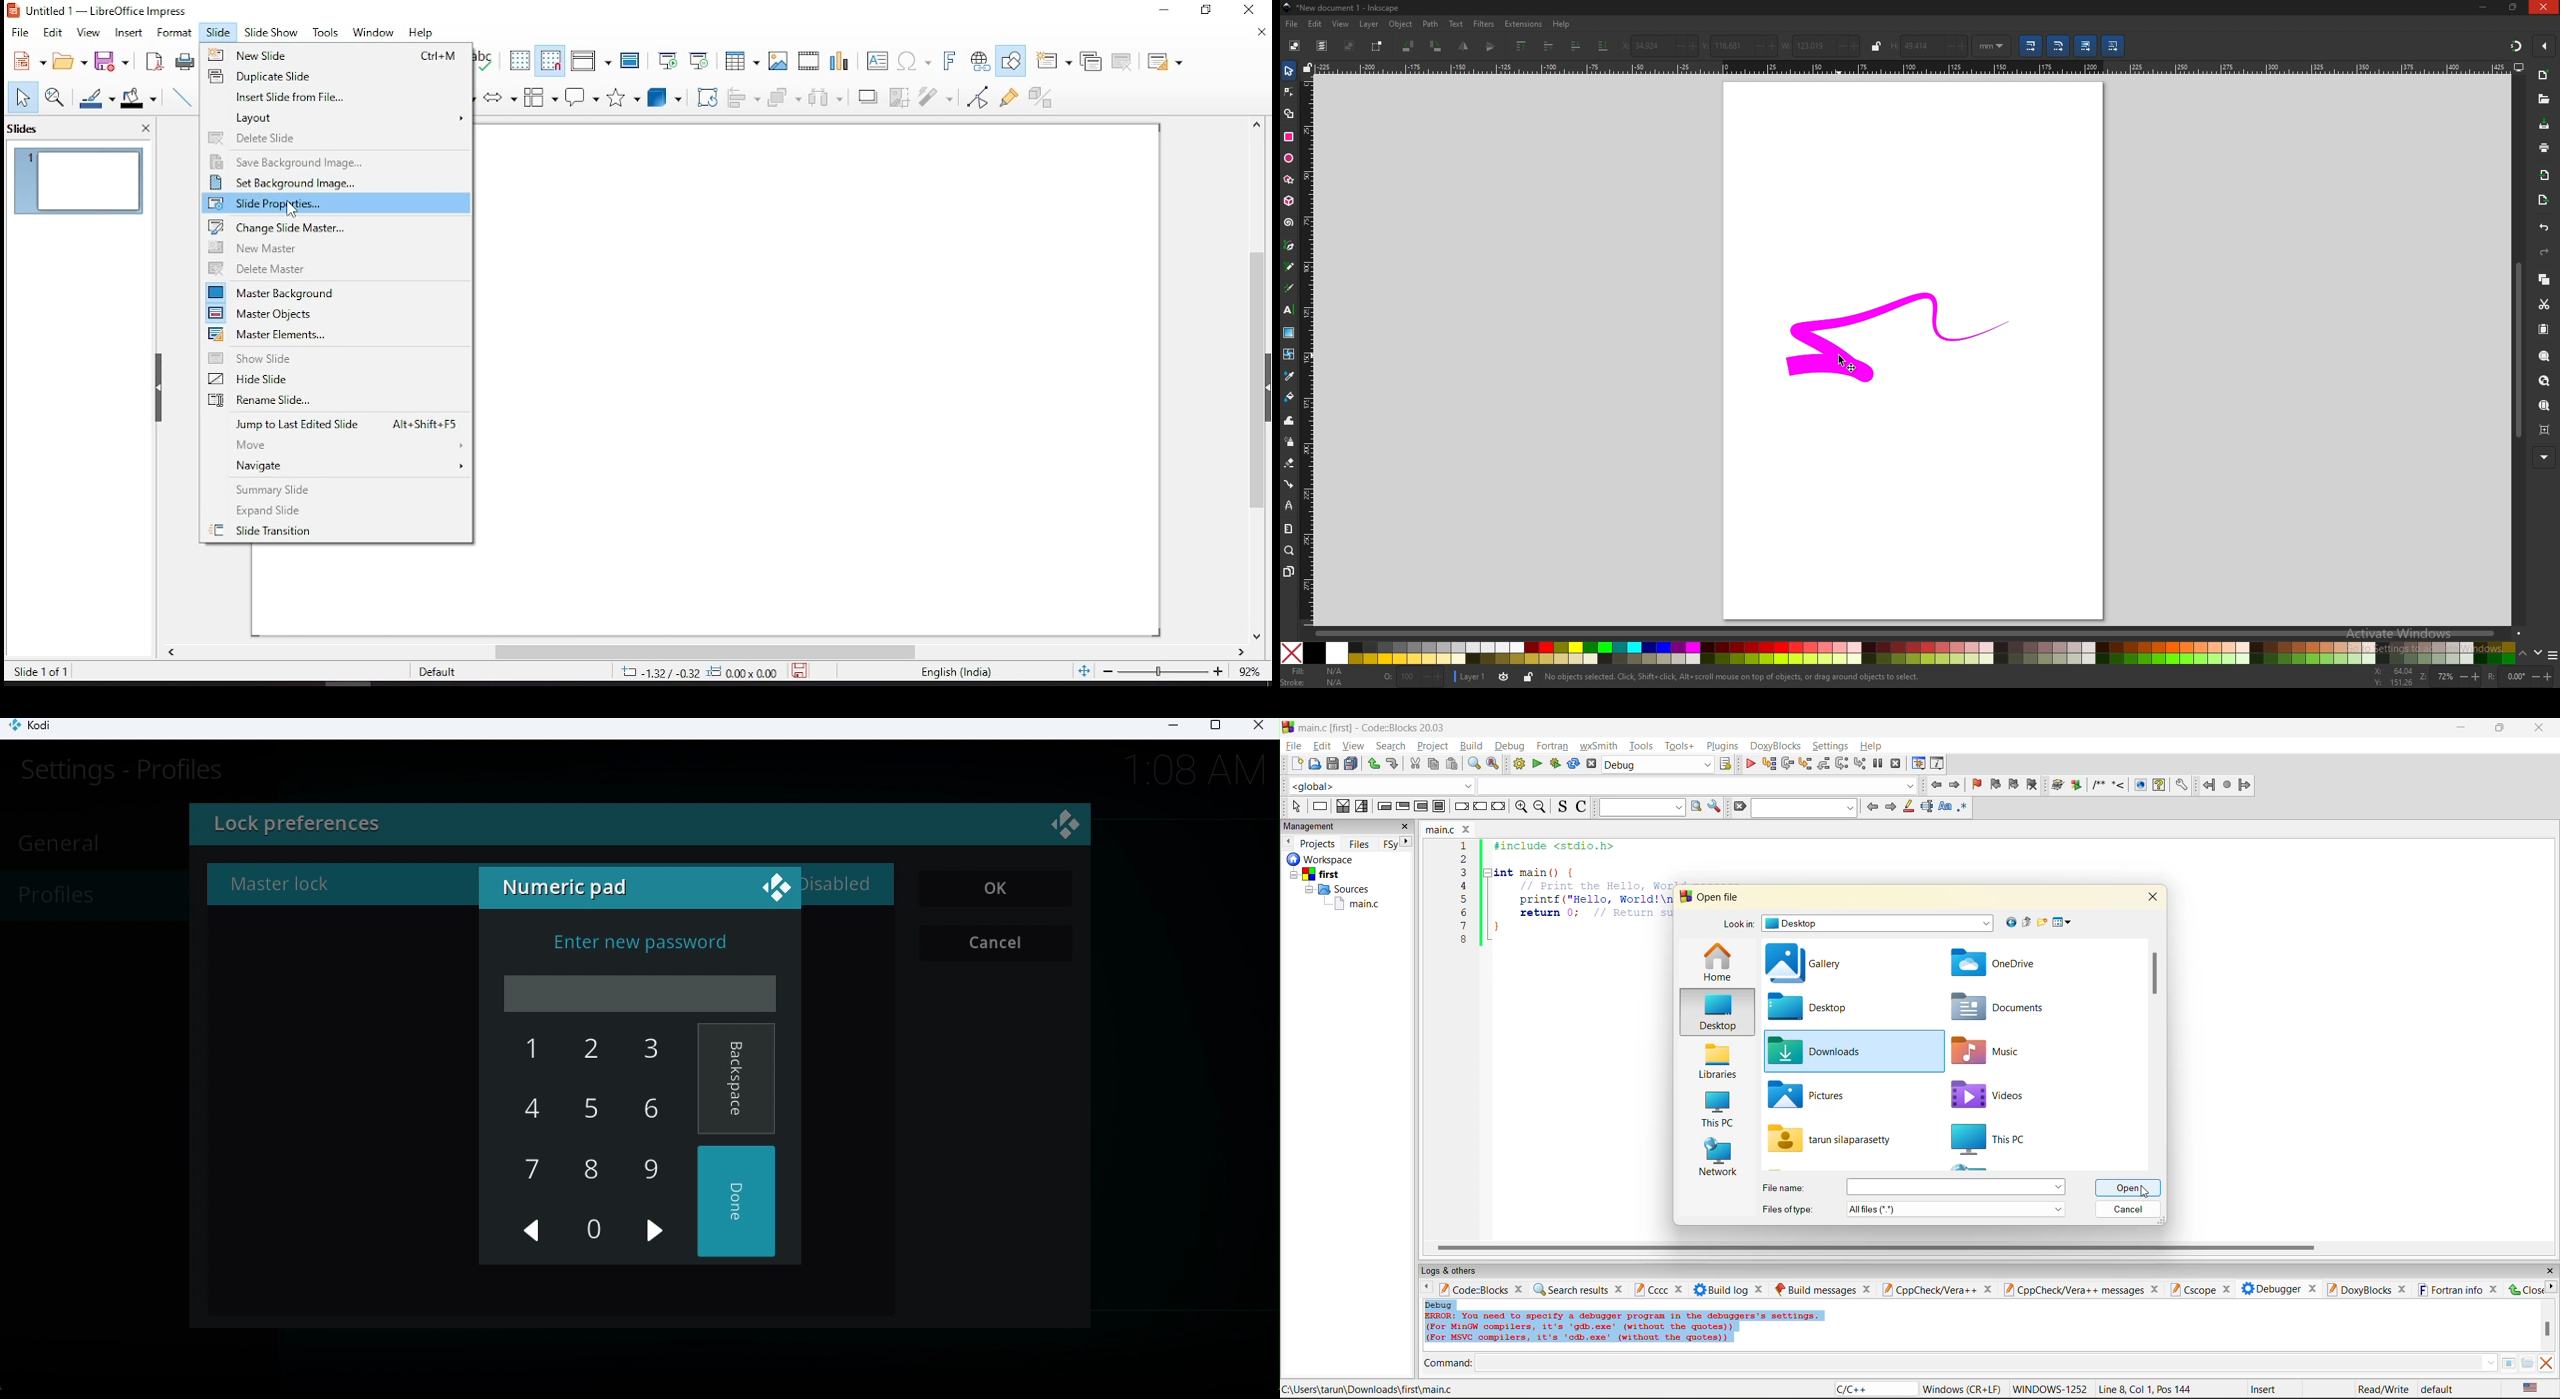 The height and width of the screenshot is (1400, 2576). I want to click on Cancel, so click(999, 944).